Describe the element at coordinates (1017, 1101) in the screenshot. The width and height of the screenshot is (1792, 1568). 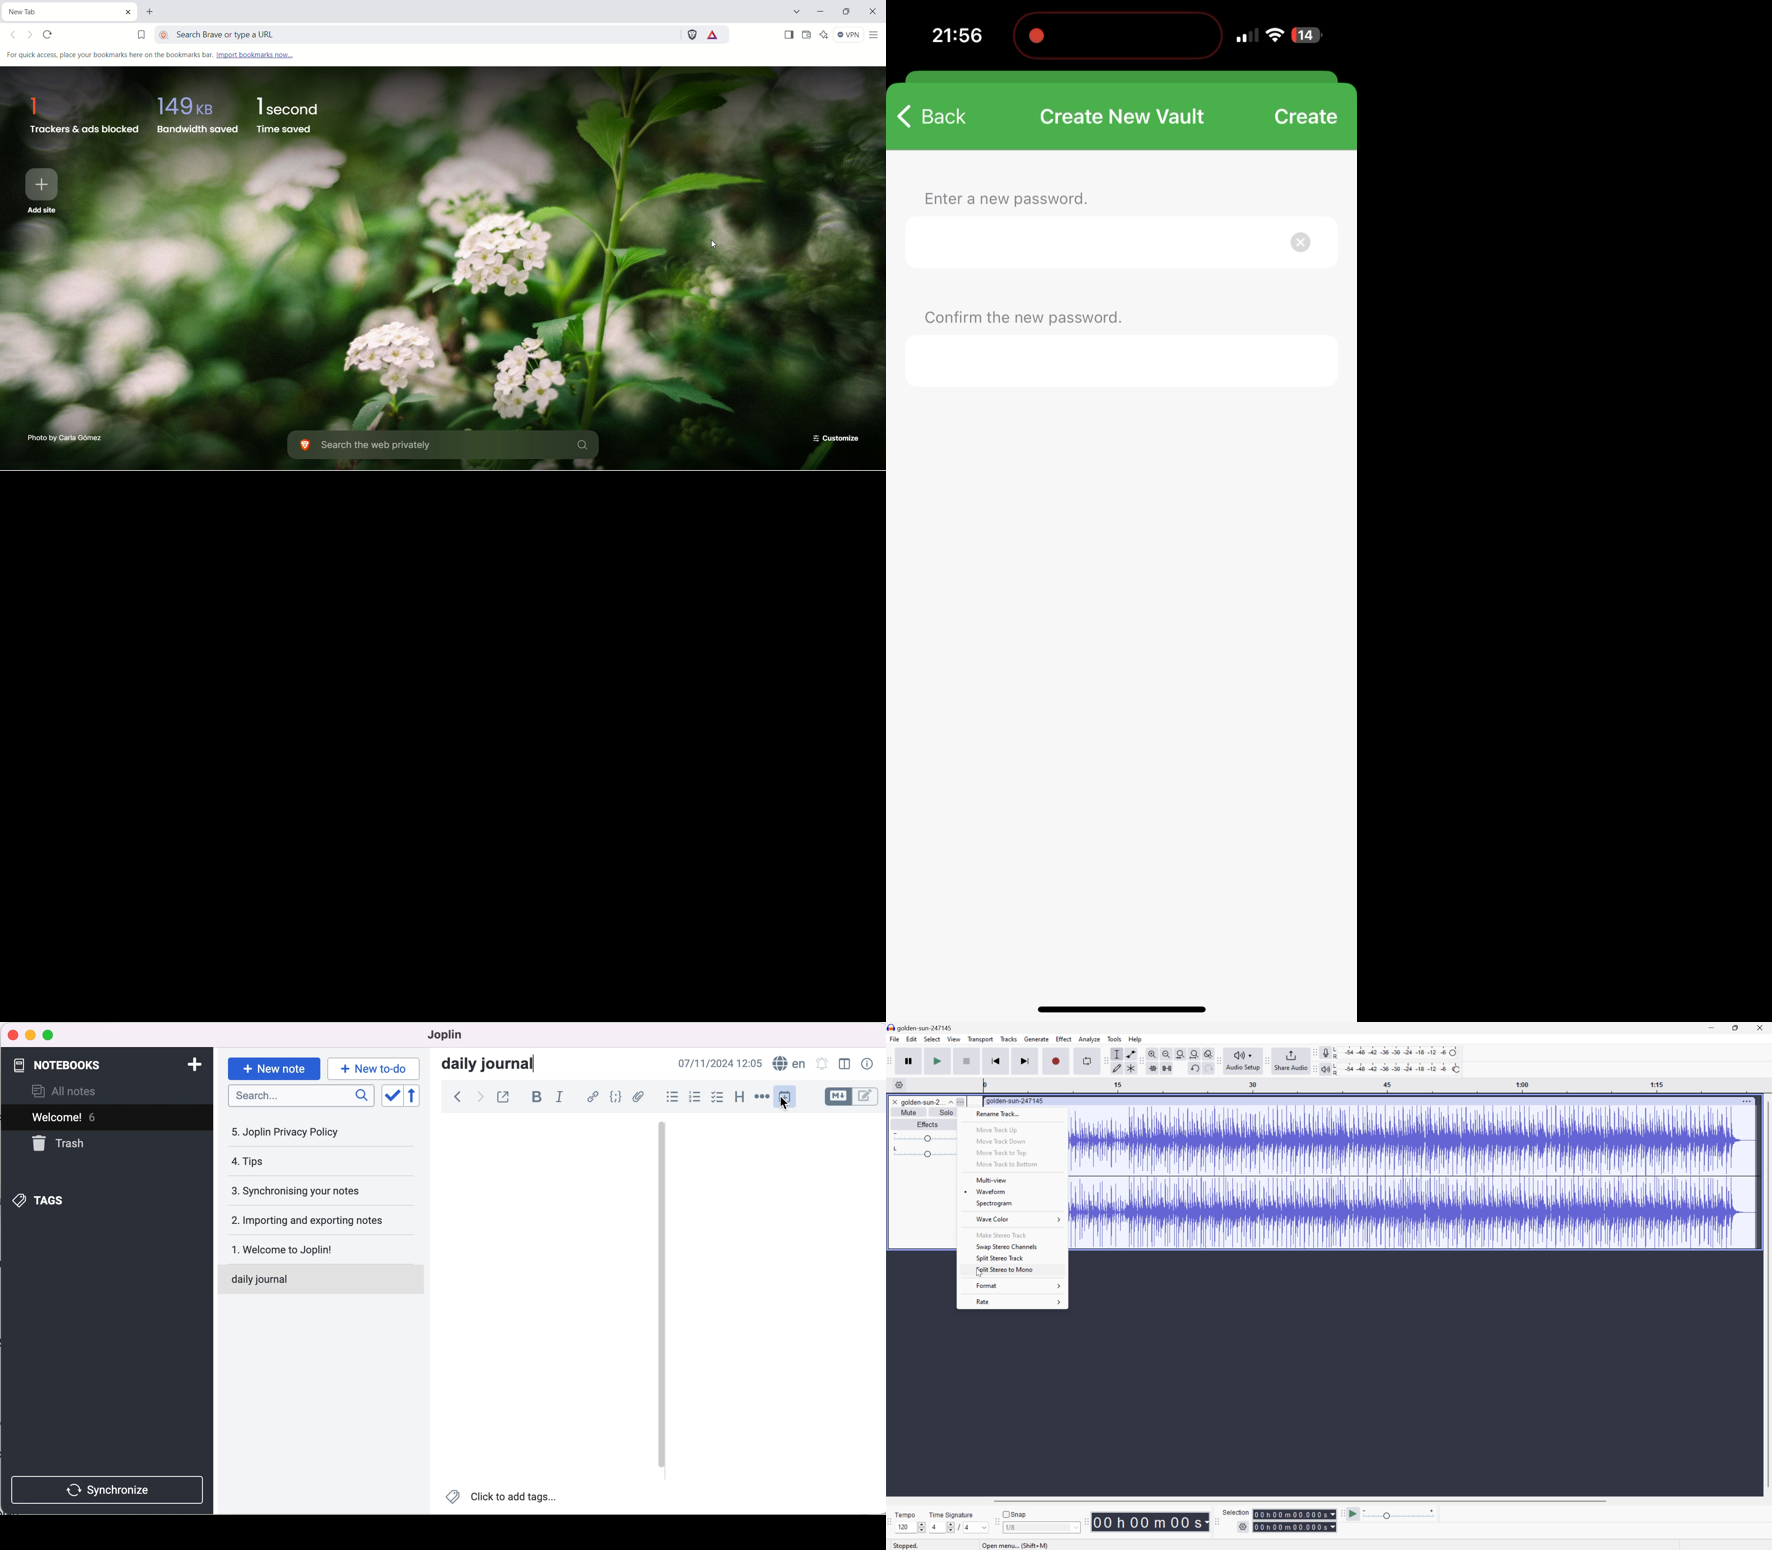
I see `golden-sun-247145` at that location.